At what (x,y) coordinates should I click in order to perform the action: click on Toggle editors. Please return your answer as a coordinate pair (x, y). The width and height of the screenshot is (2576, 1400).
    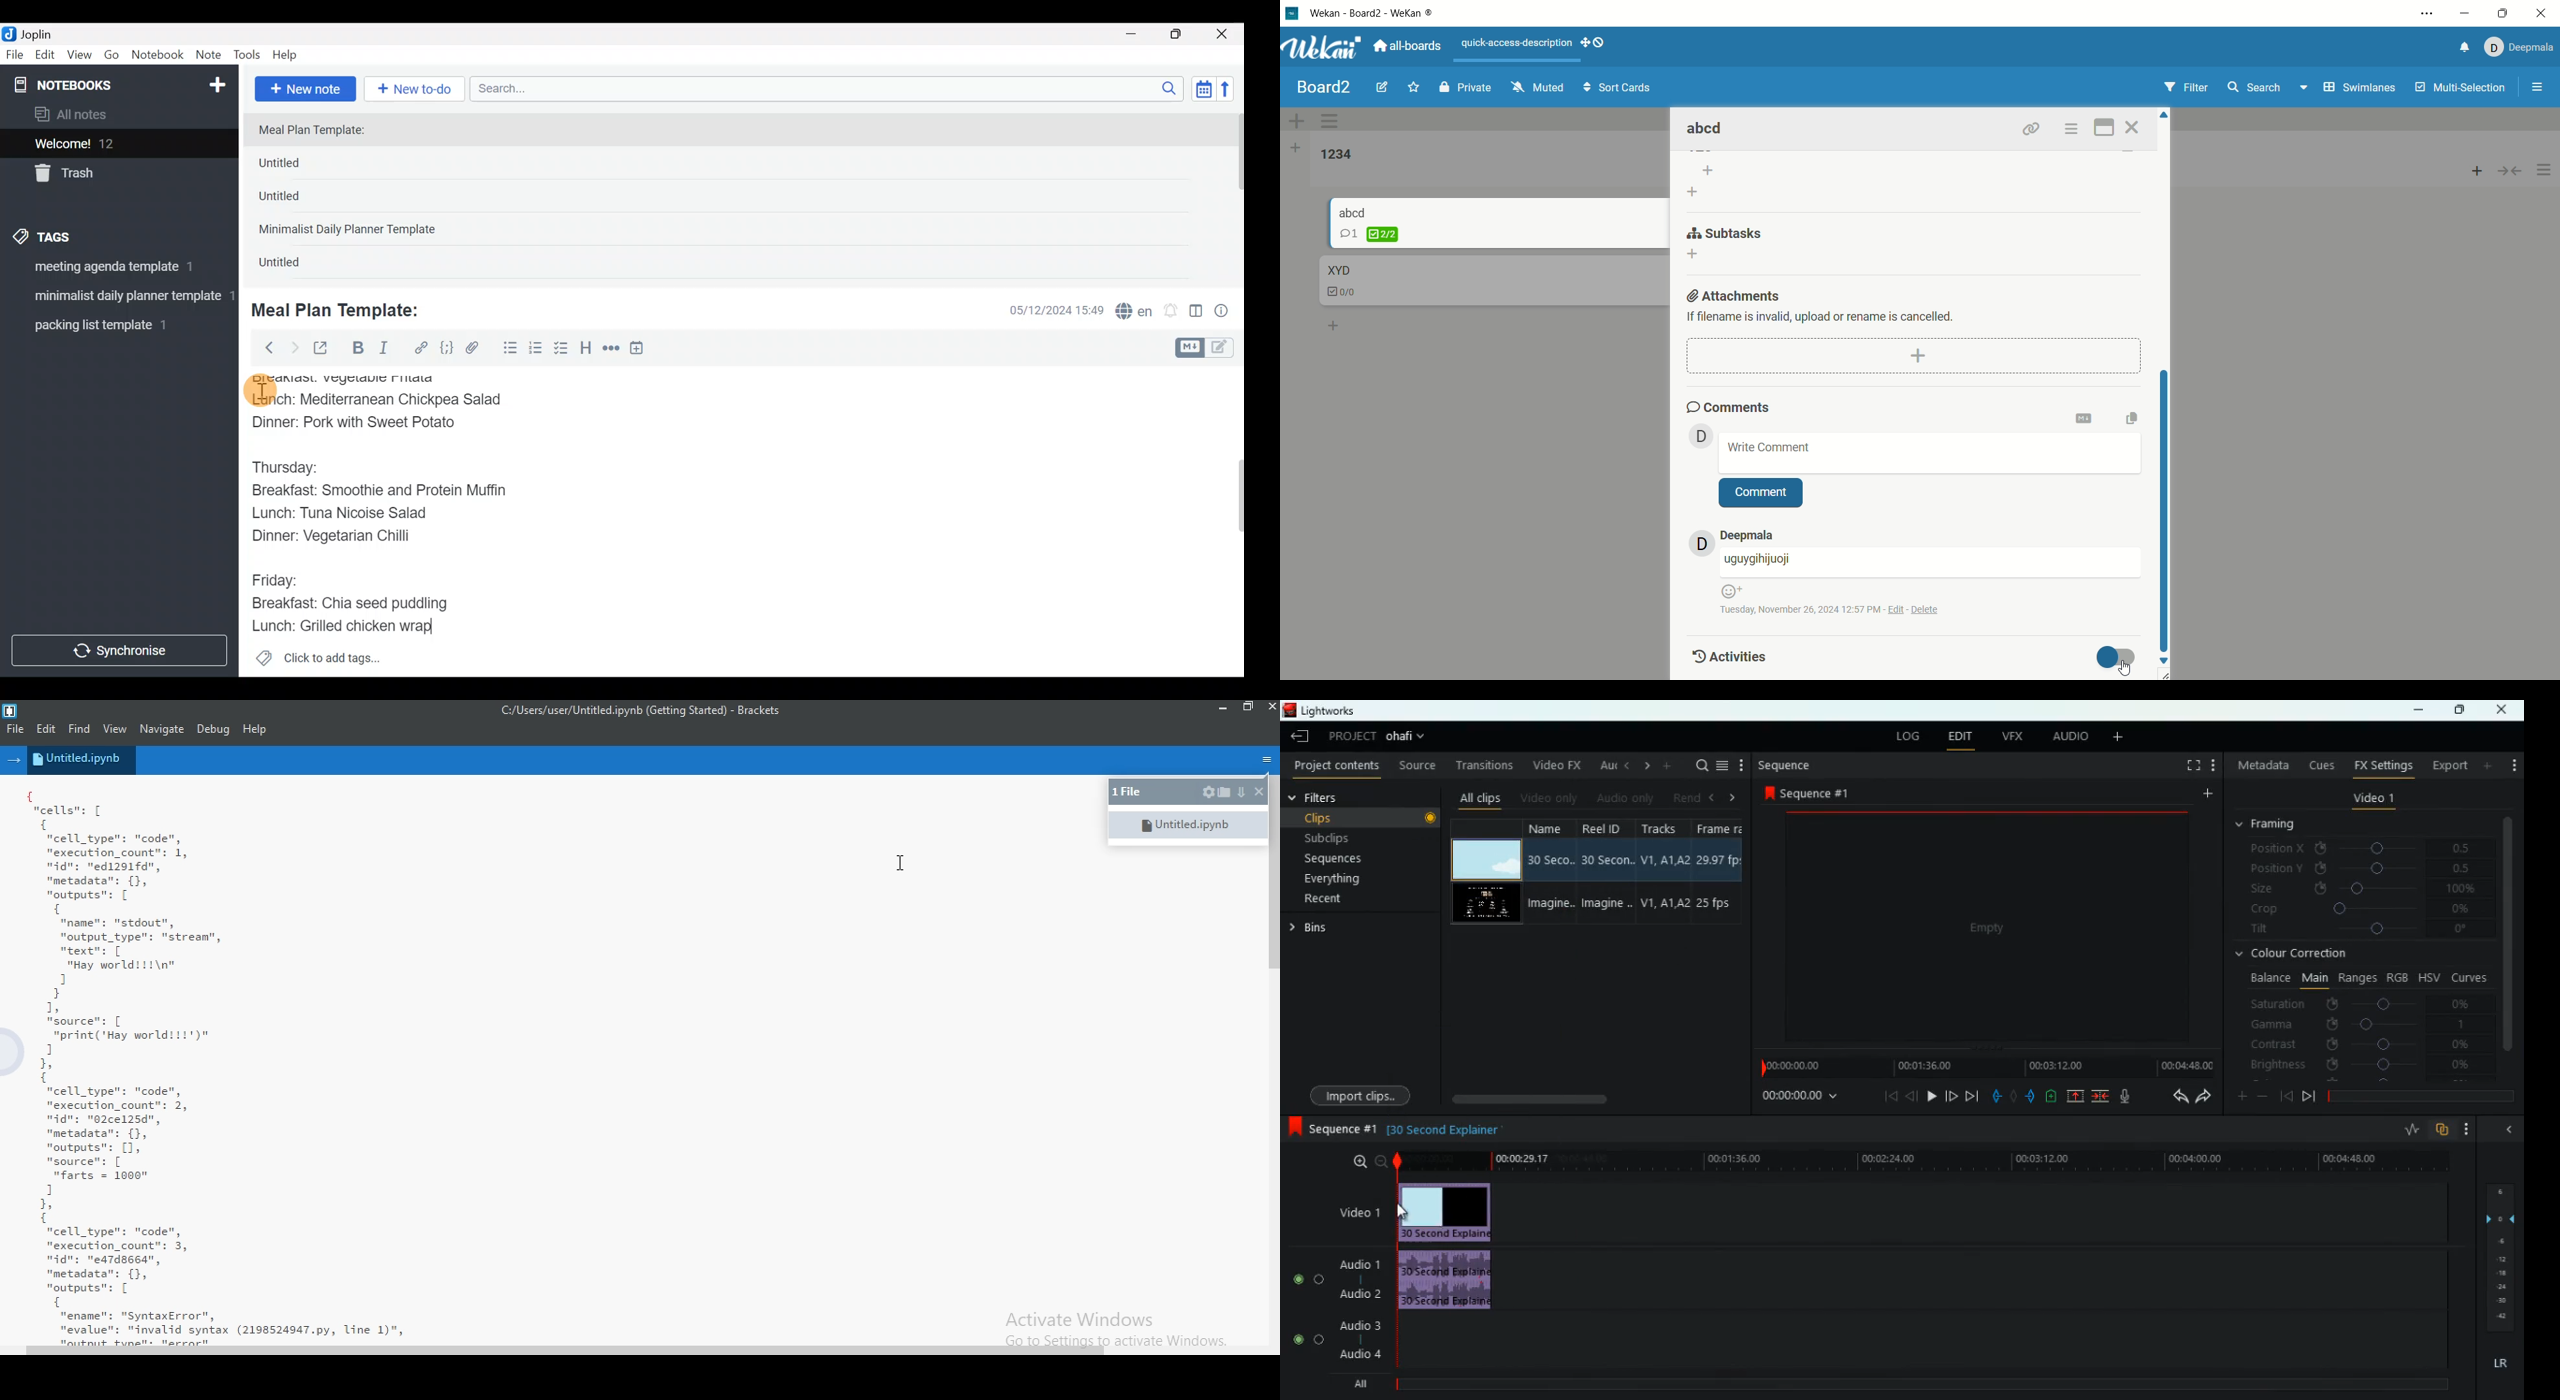
    Looking at the image, I should click on (1208, 346).